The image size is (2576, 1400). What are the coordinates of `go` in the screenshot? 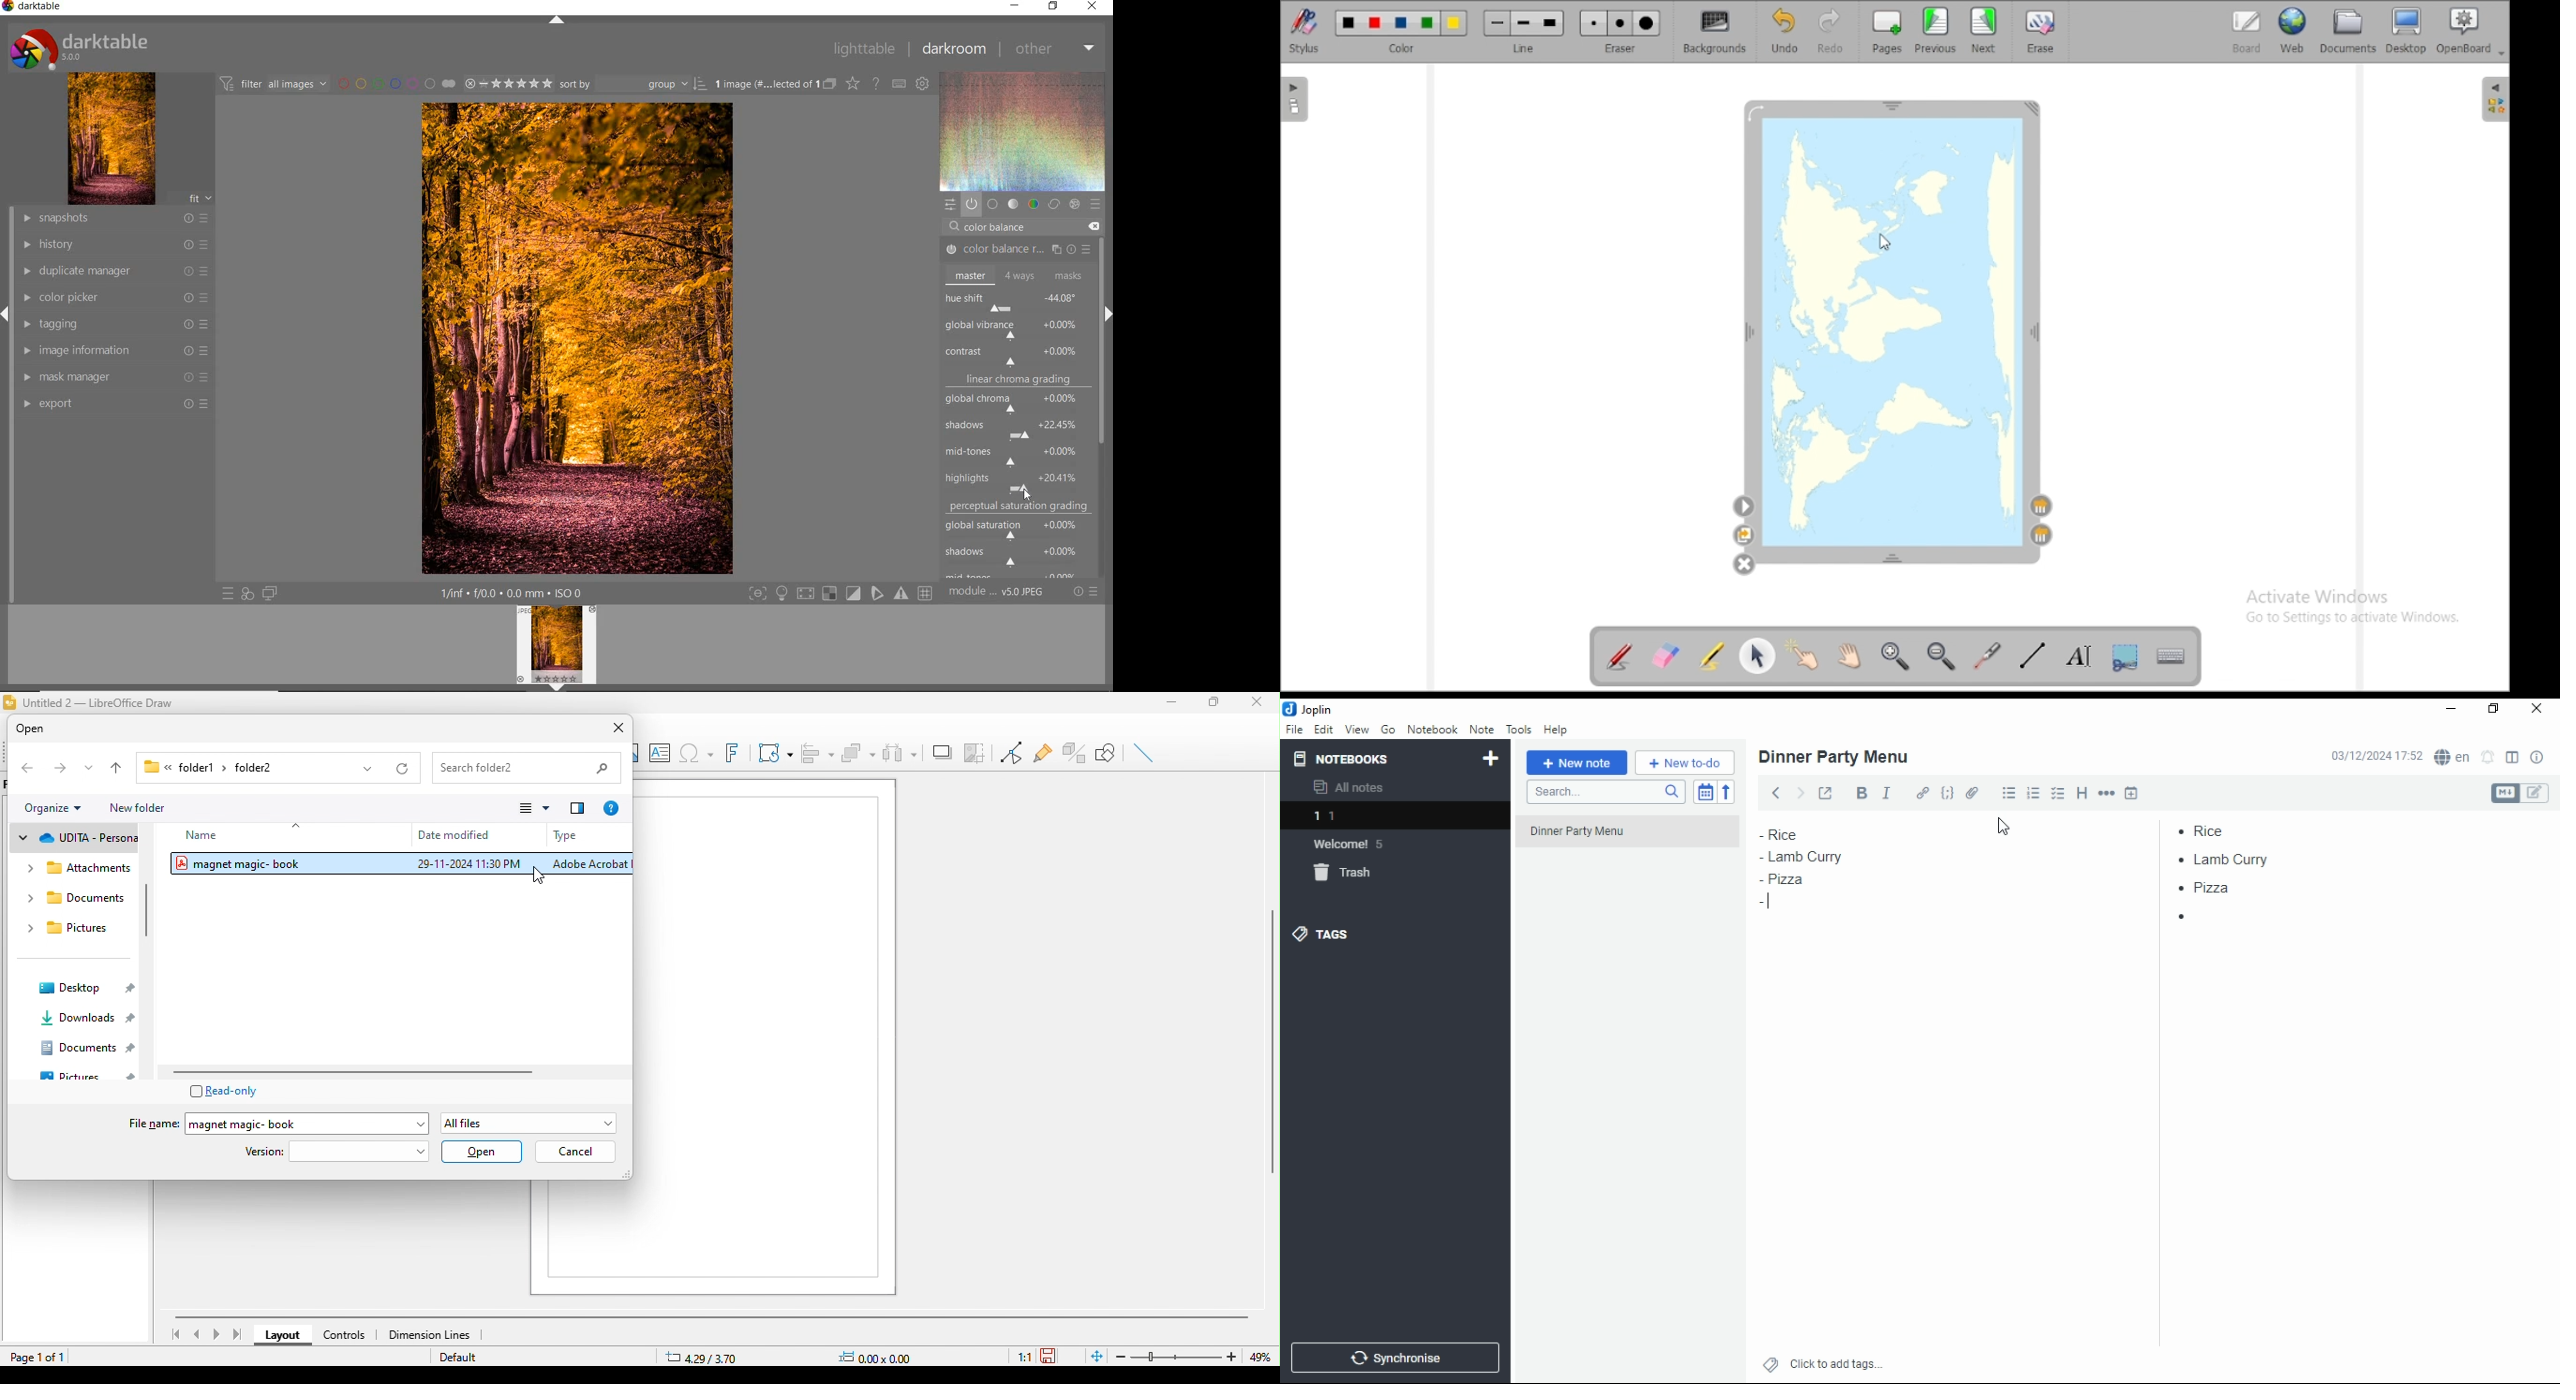 It's located at (1388, 730).